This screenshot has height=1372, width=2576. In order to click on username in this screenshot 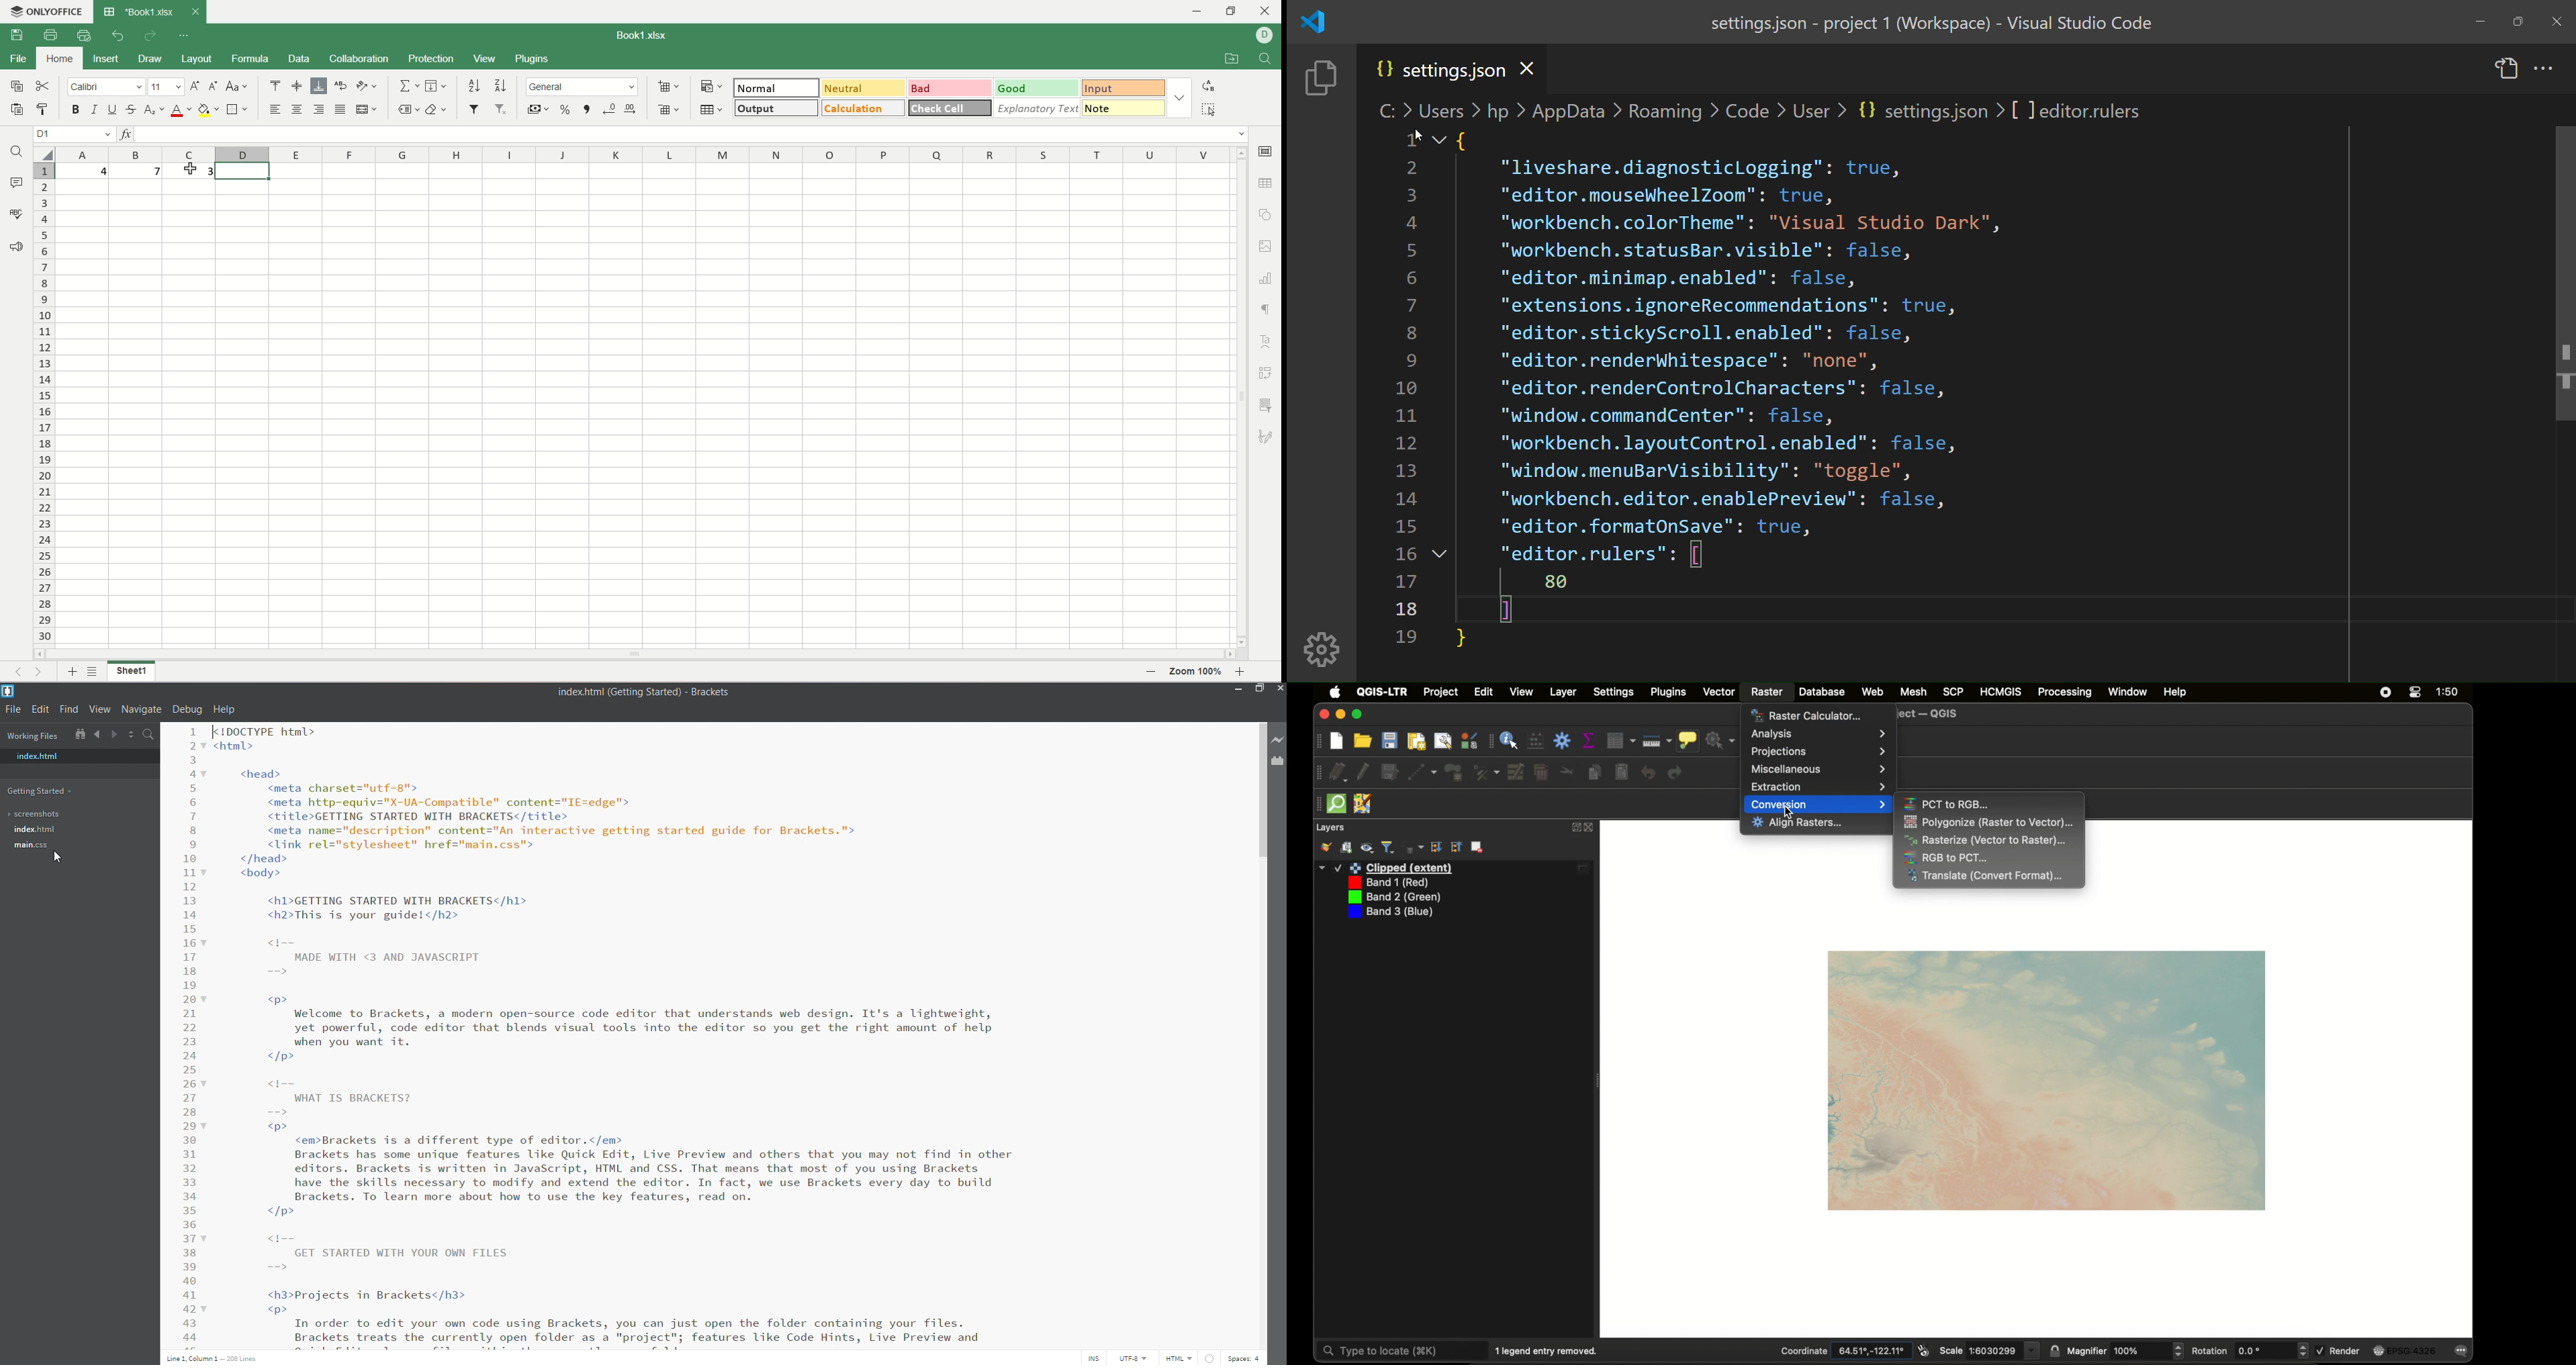, I will do `click(1265, 37)`.